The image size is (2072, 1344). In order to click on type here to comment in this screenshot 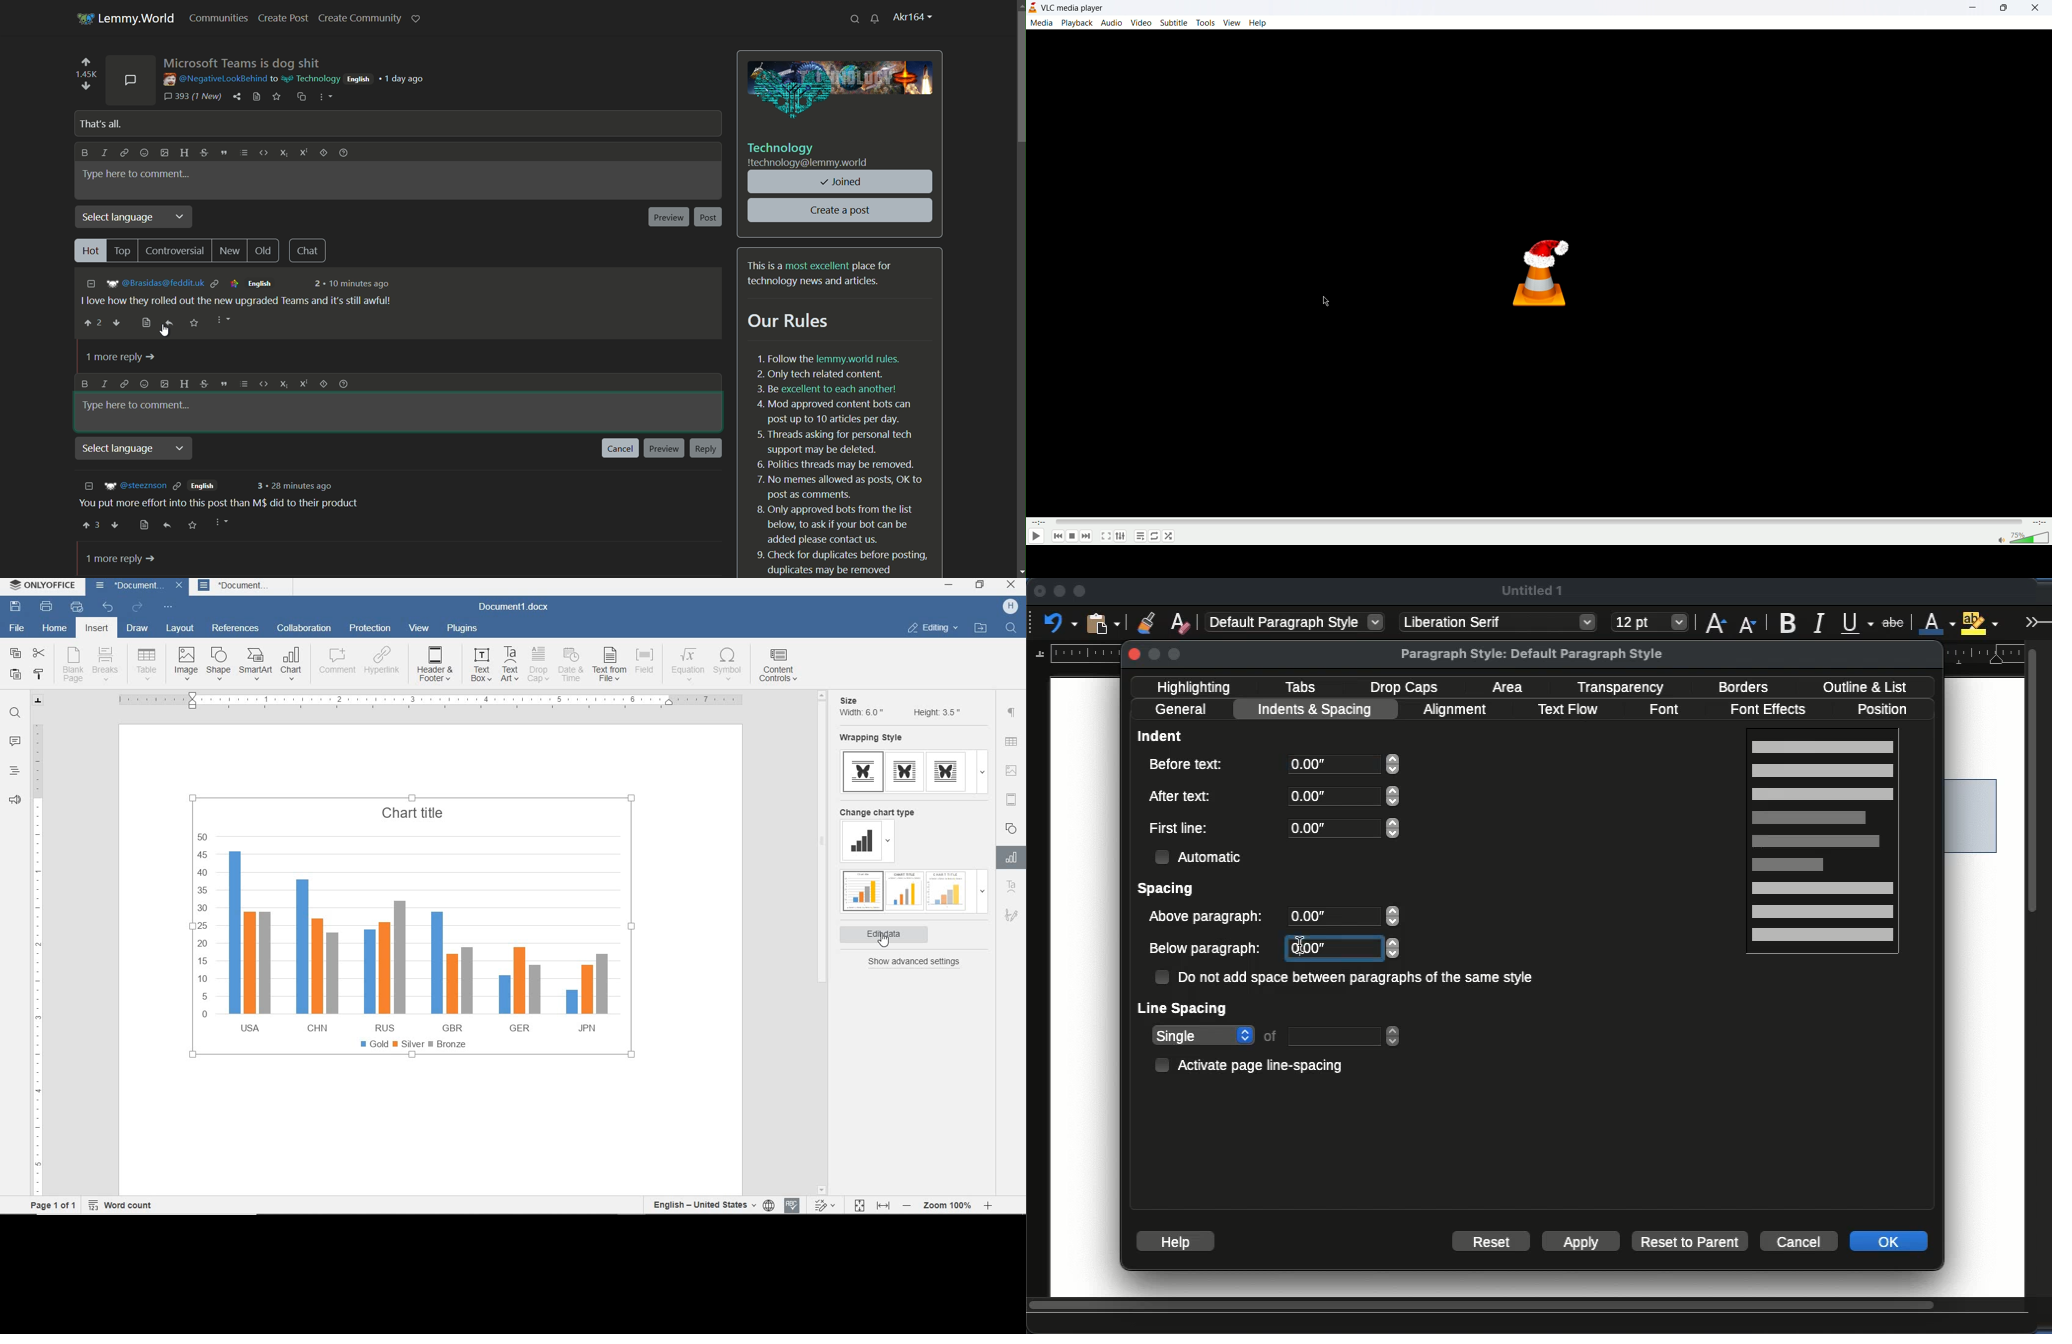, I will do `click(139, 406)`.